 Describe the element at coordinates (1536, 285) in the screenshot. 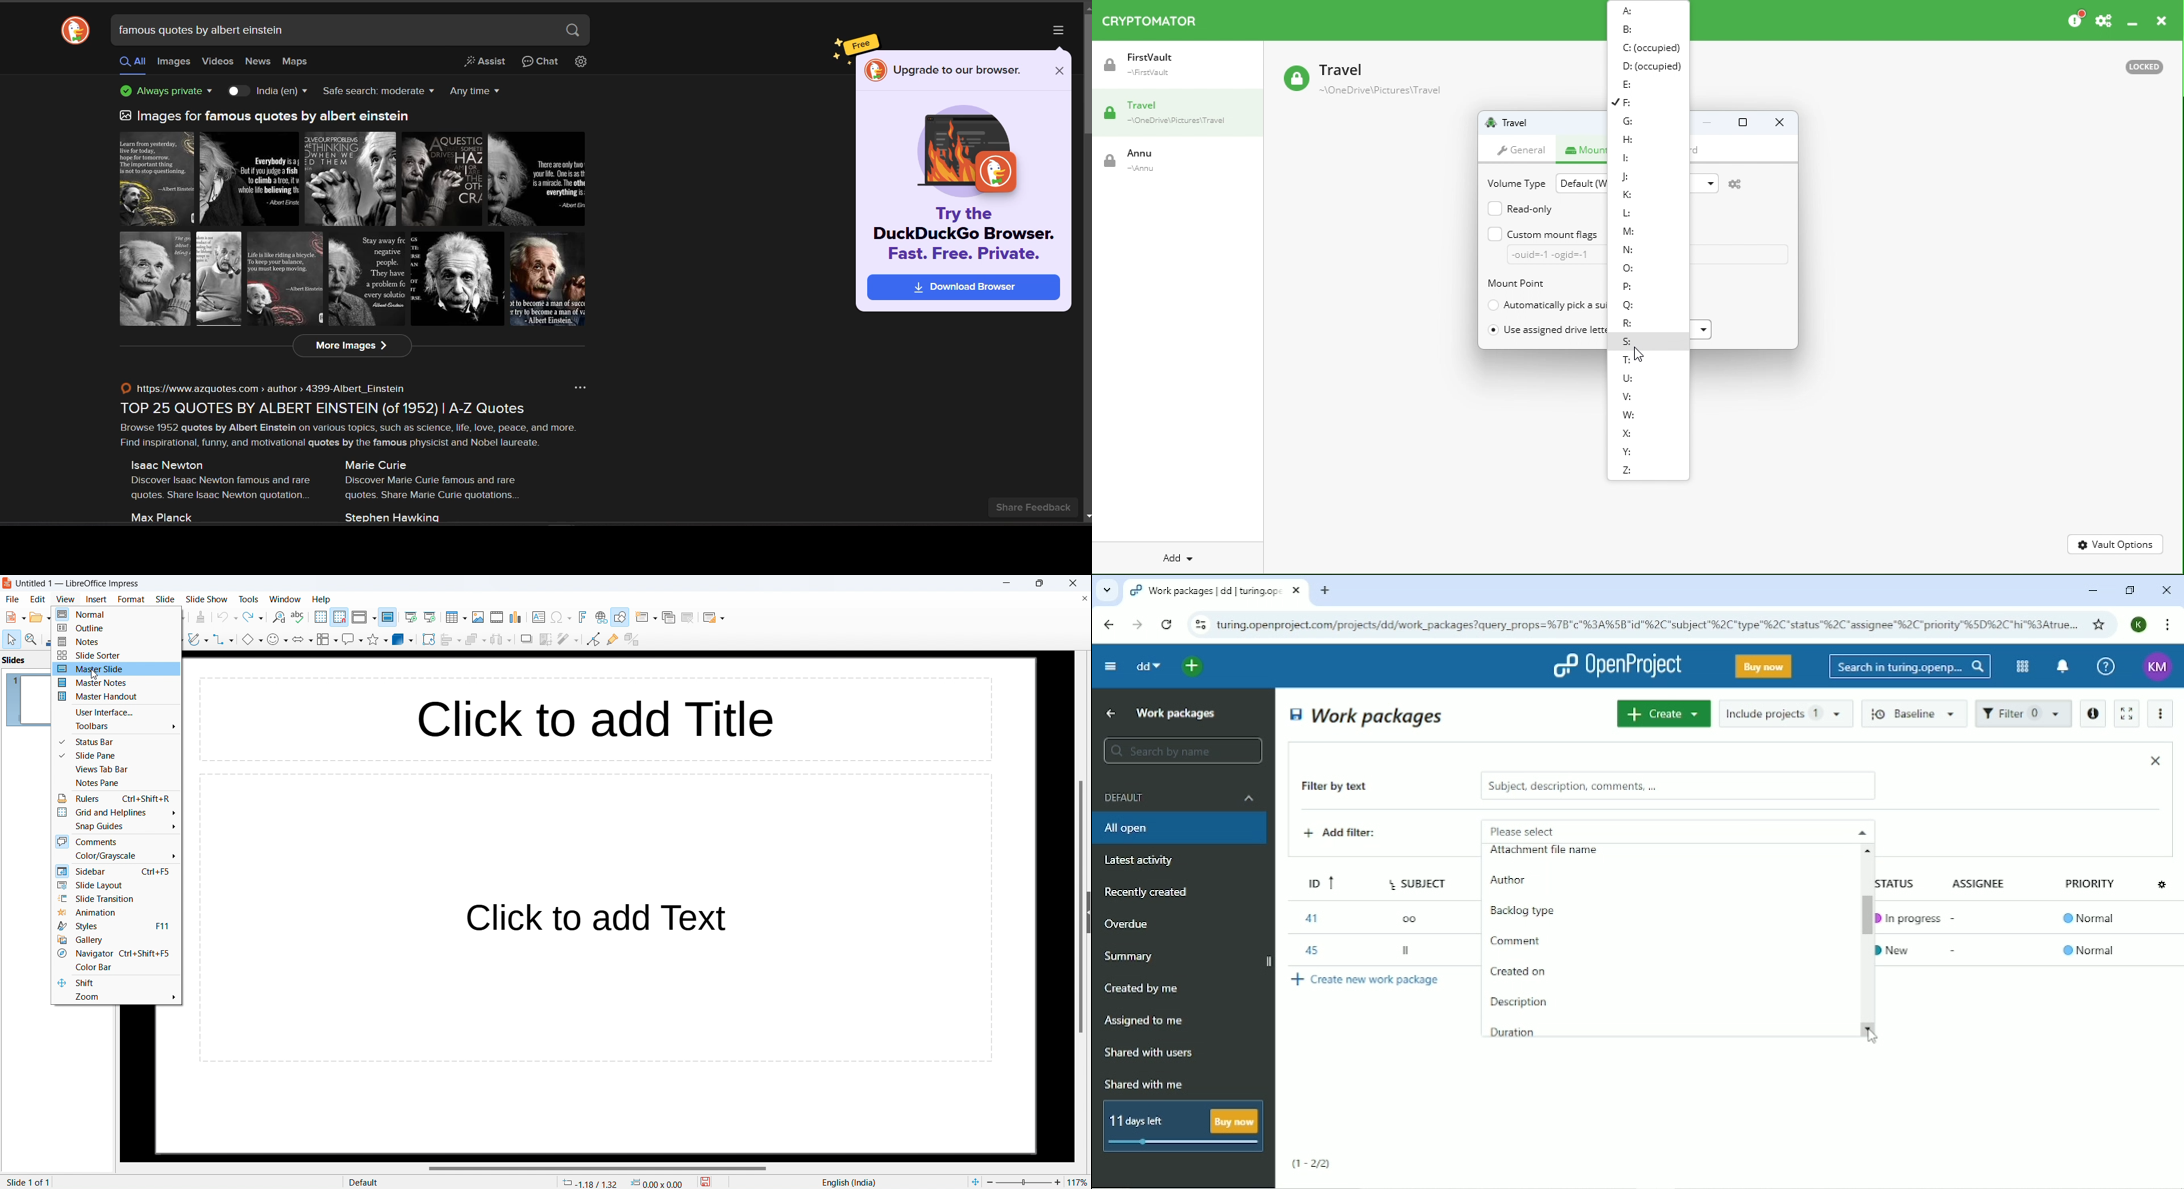

I see `Mount point` at that location.